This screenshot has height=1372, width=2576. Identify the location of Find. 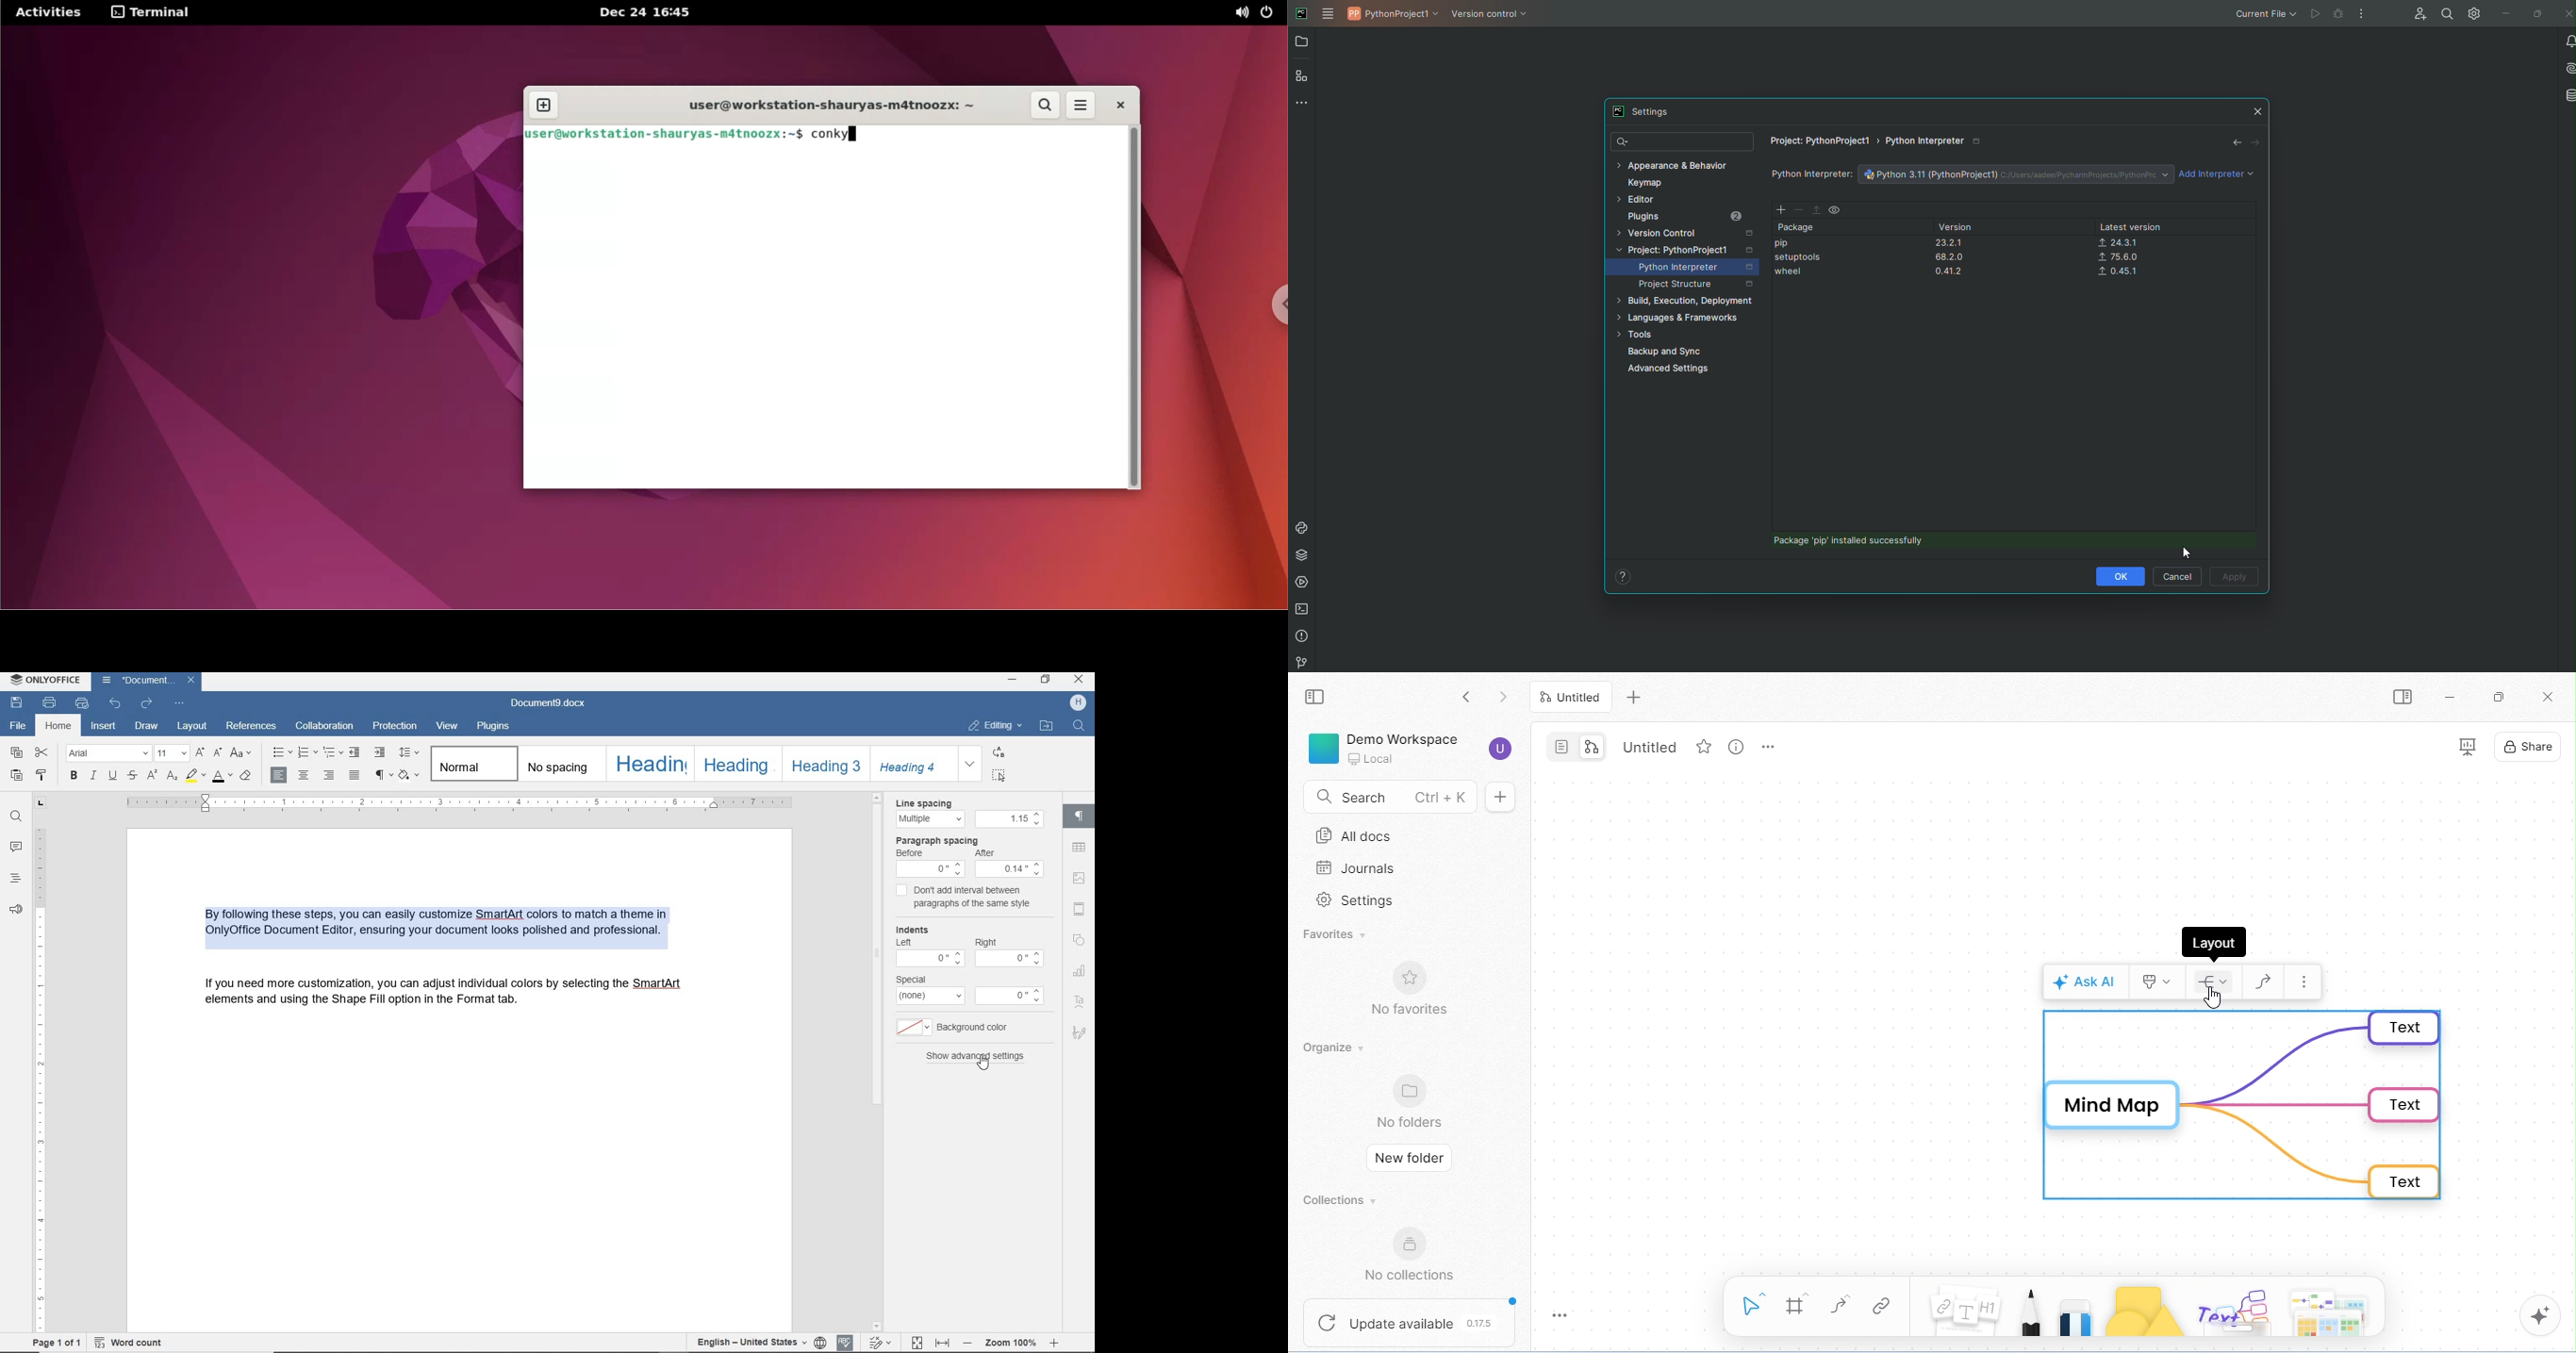
(1681, 142).